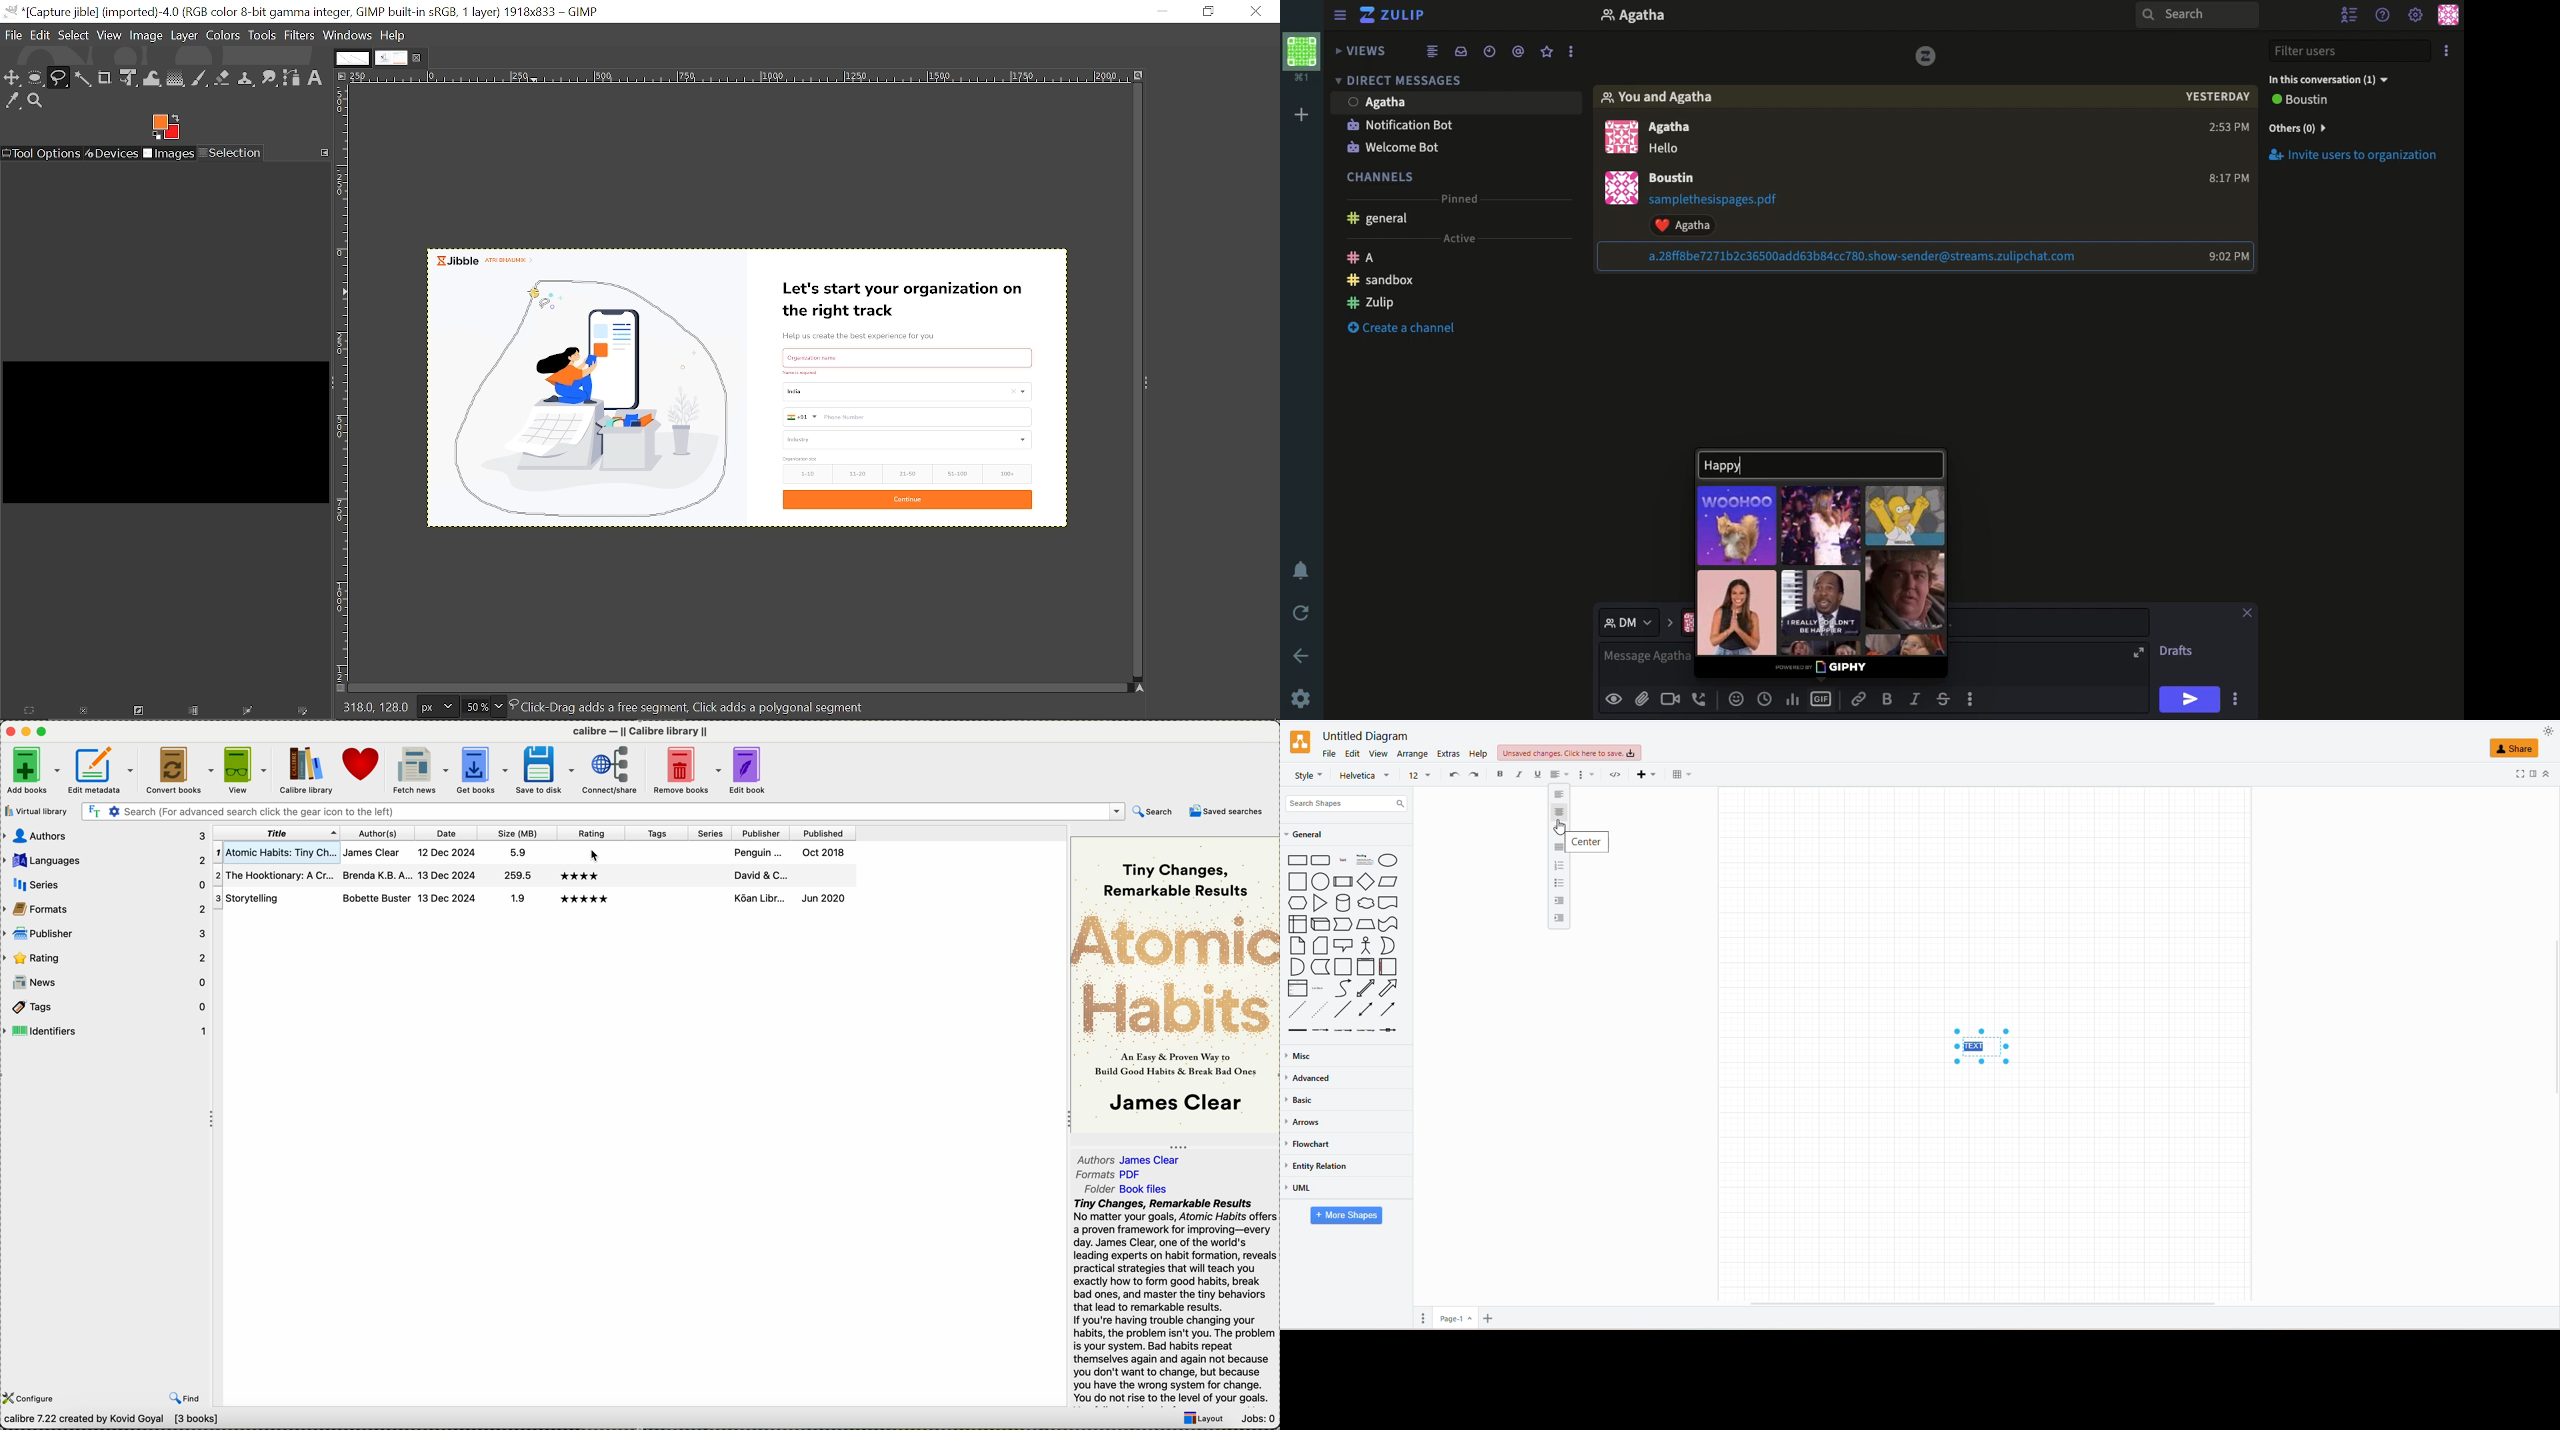 Image resolution: width=2576 pixels, height=1456 pixels. I want to click on connect/share, so click(613, 772).